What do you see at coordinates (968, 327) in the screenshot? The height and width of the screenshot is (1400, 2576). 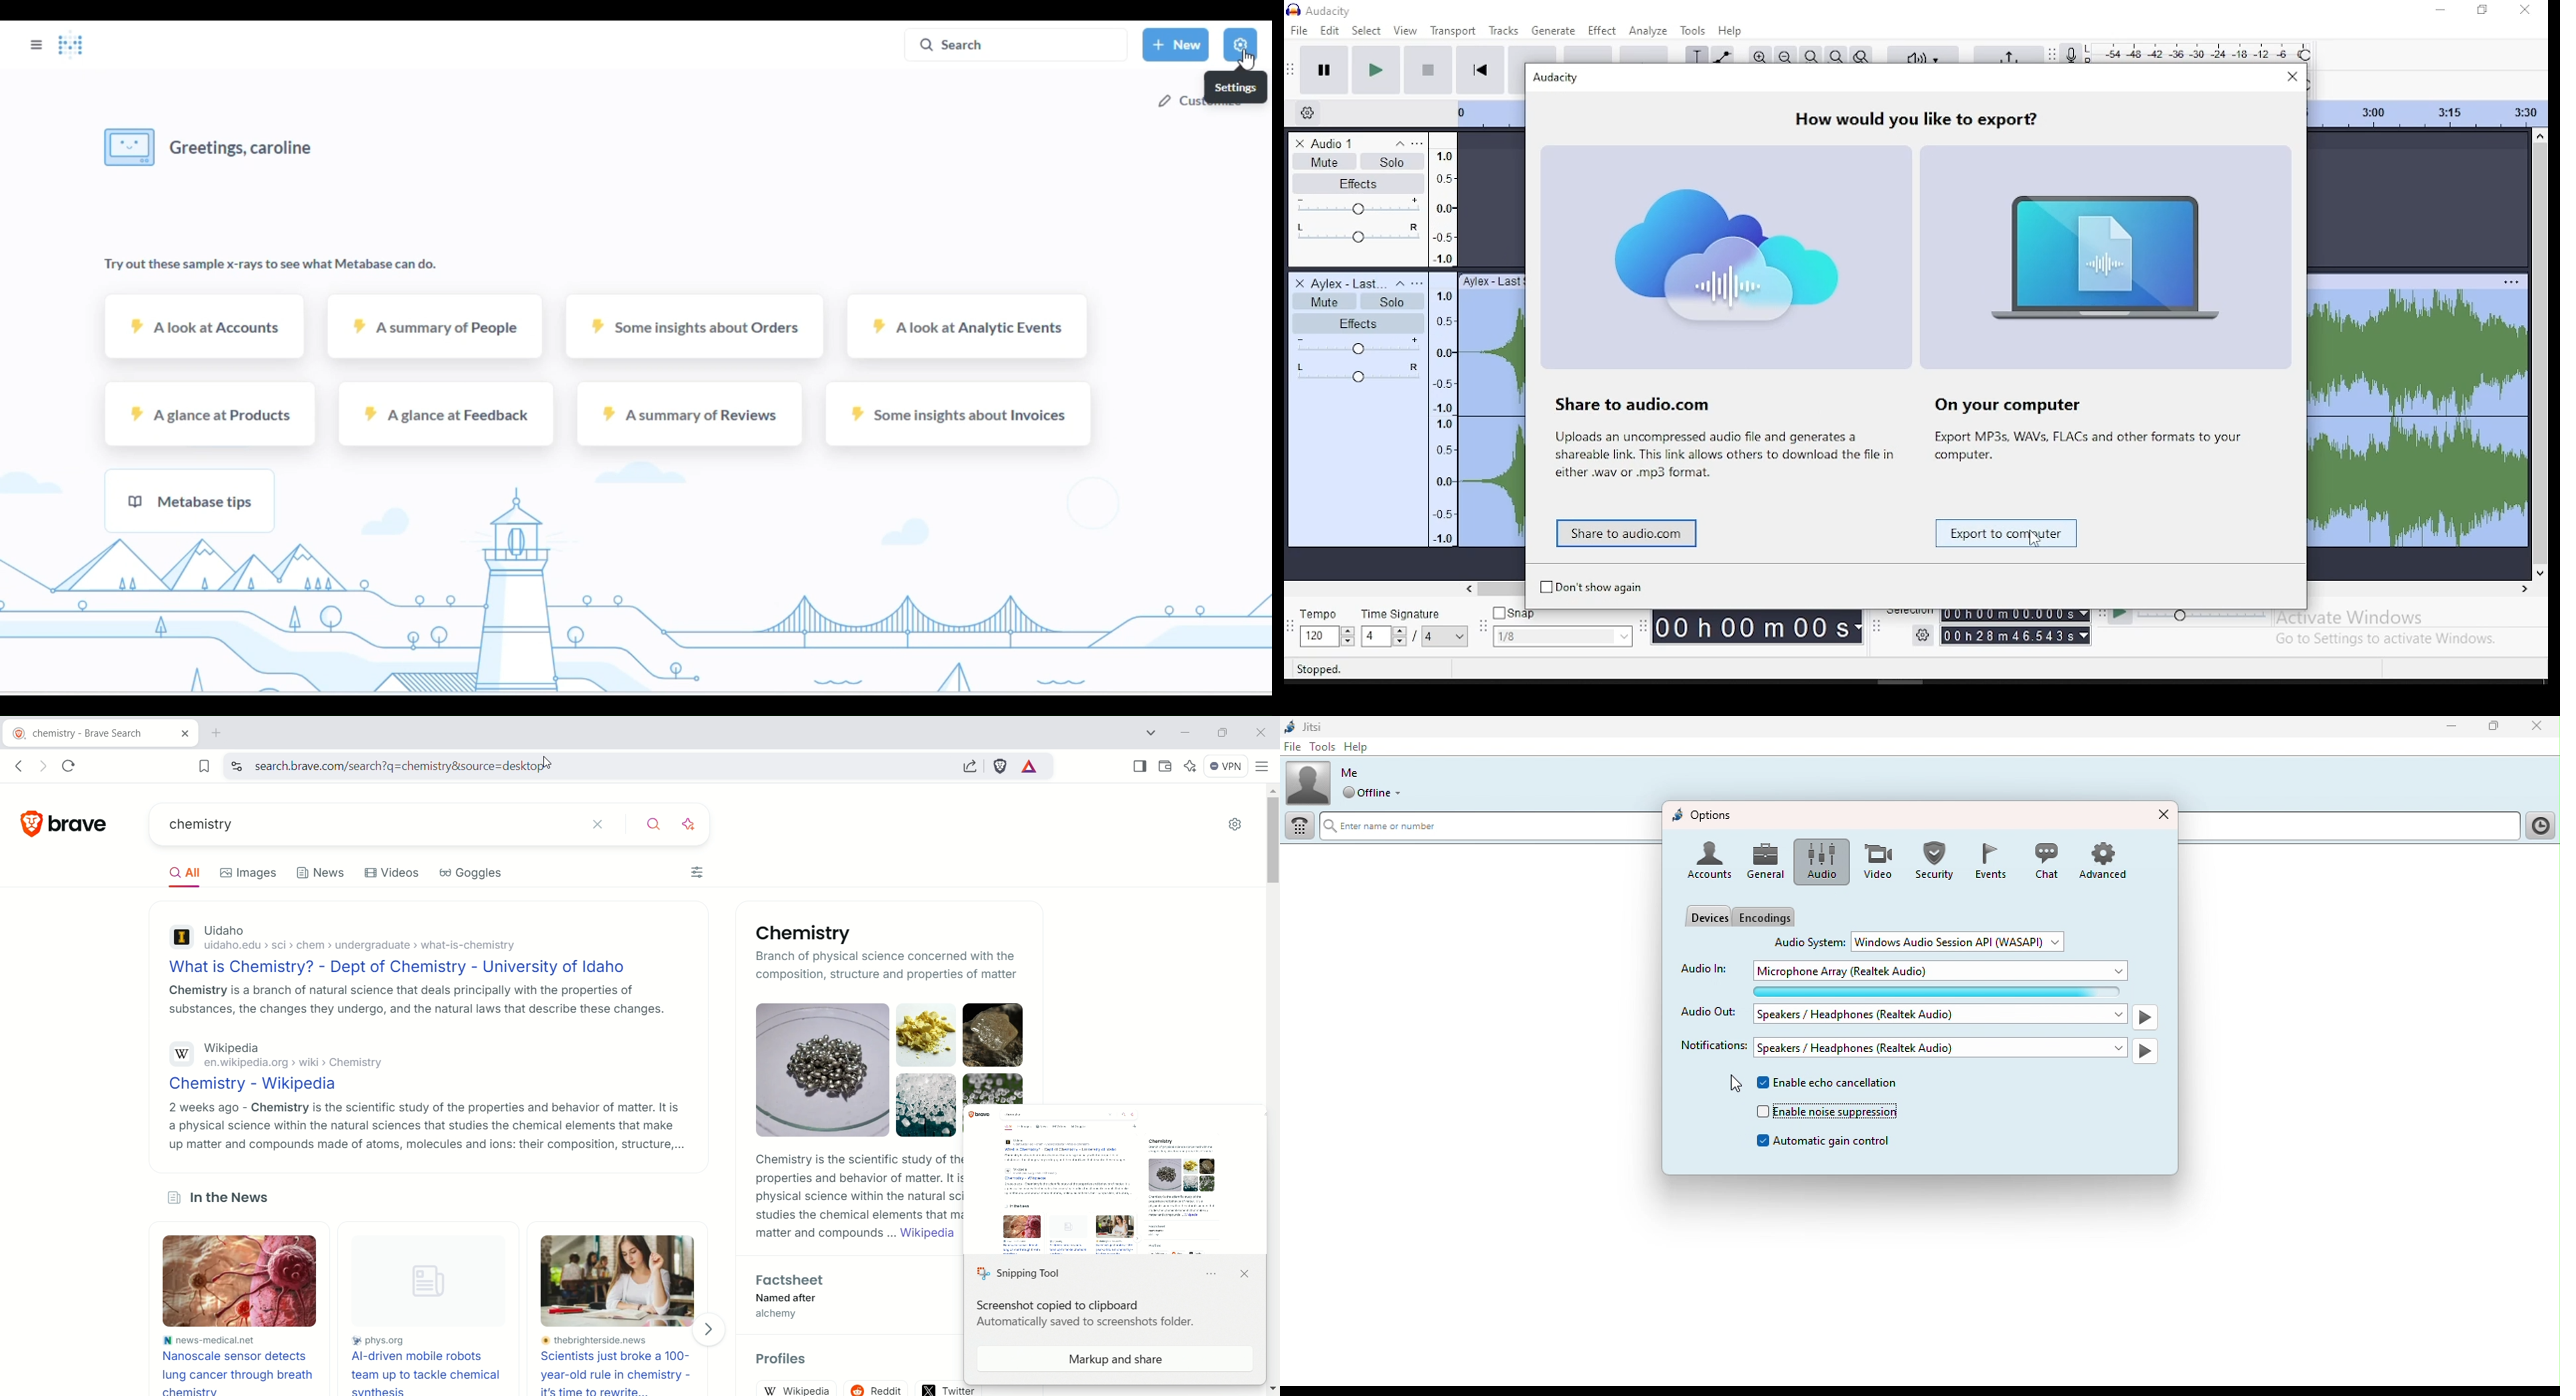 I see `a look at analytic events` at bounding box center [968, 327].